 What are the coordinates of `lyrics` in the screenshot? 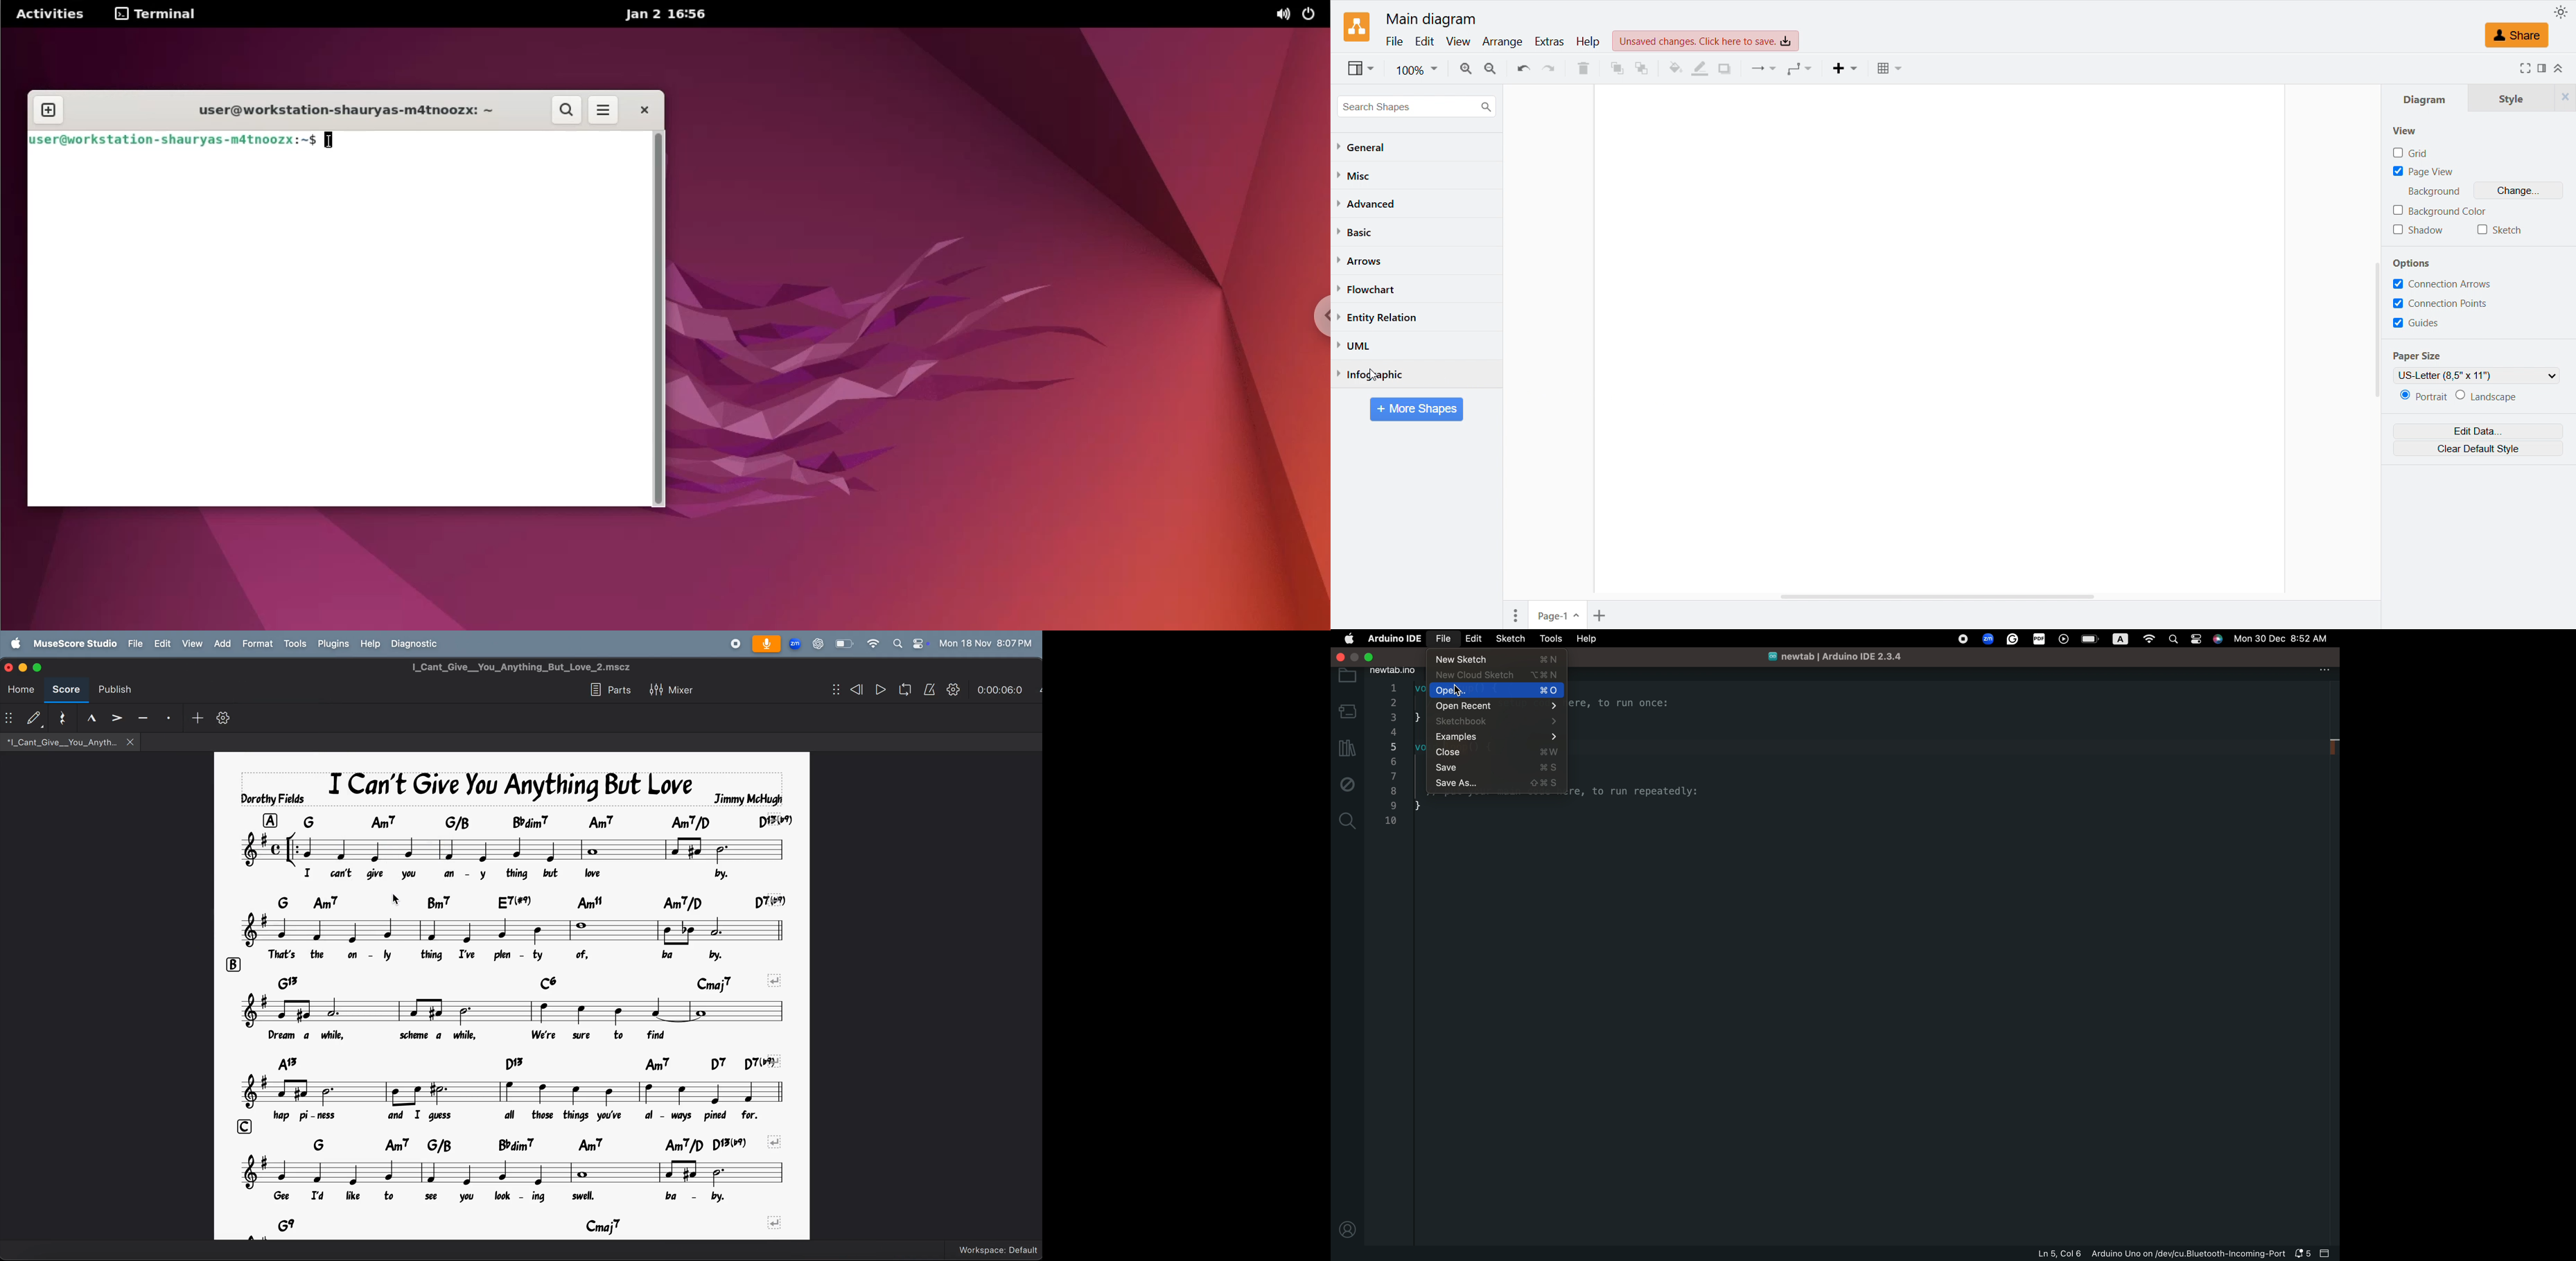 It's located at (514, 1197).